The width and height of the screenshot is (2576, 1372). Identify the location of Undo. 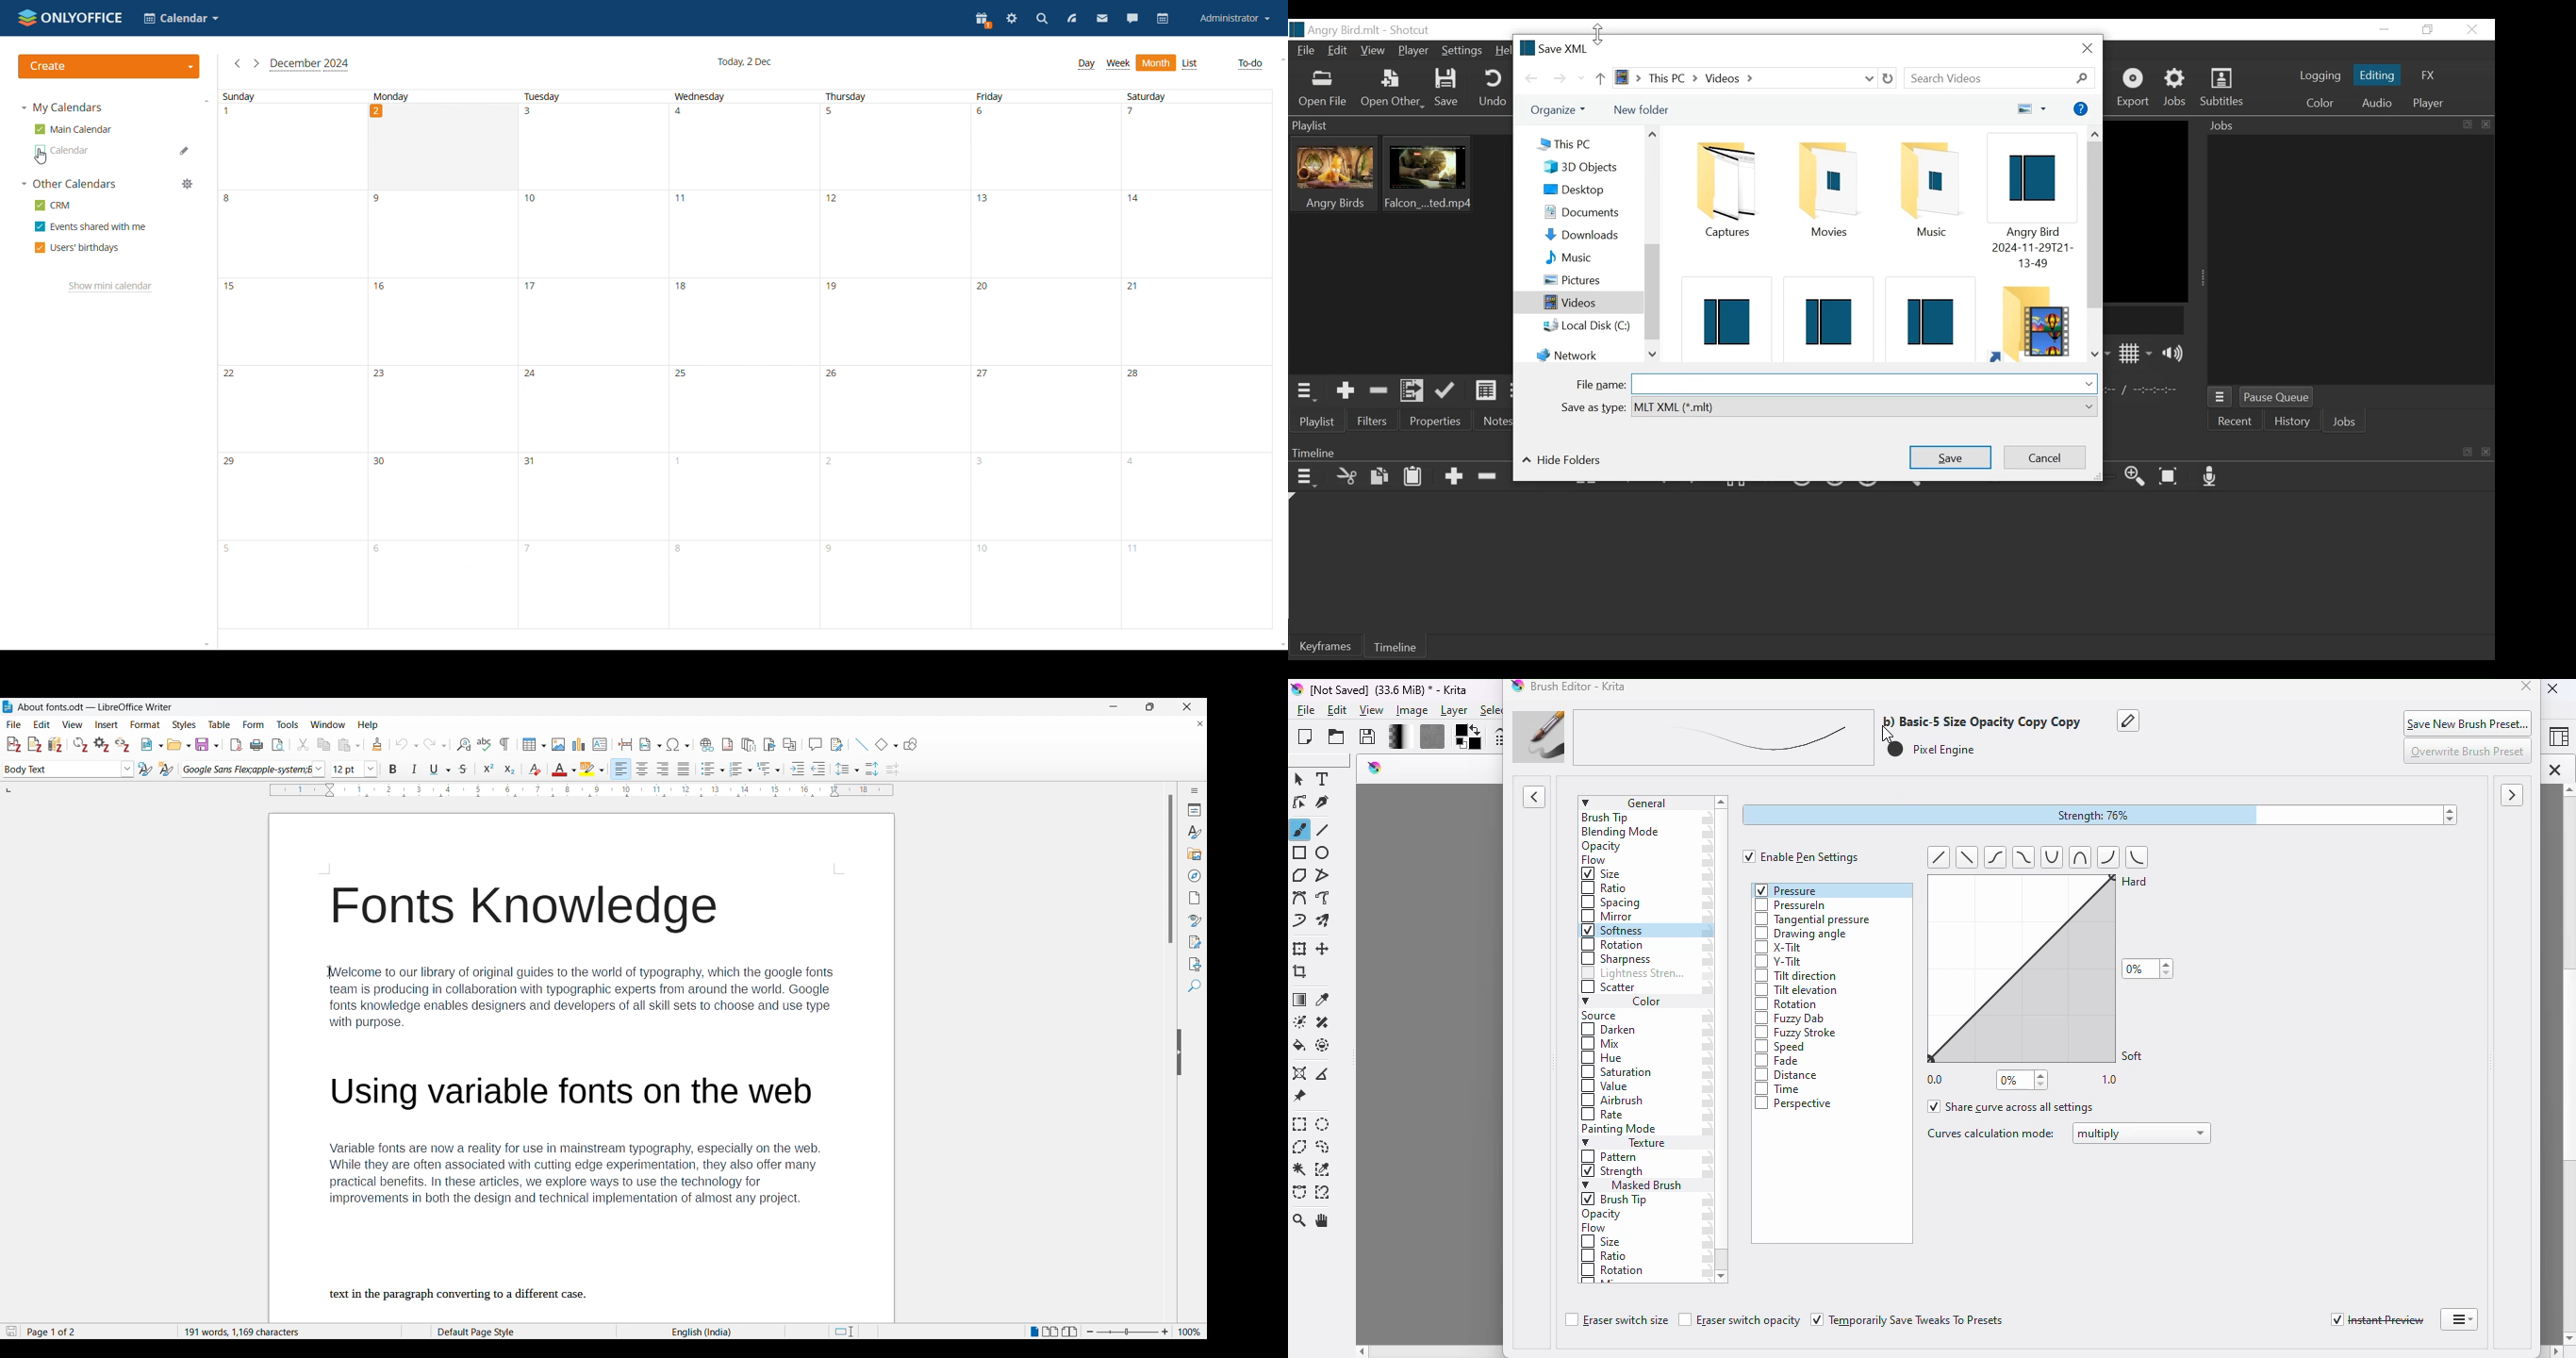
(1491, 88).